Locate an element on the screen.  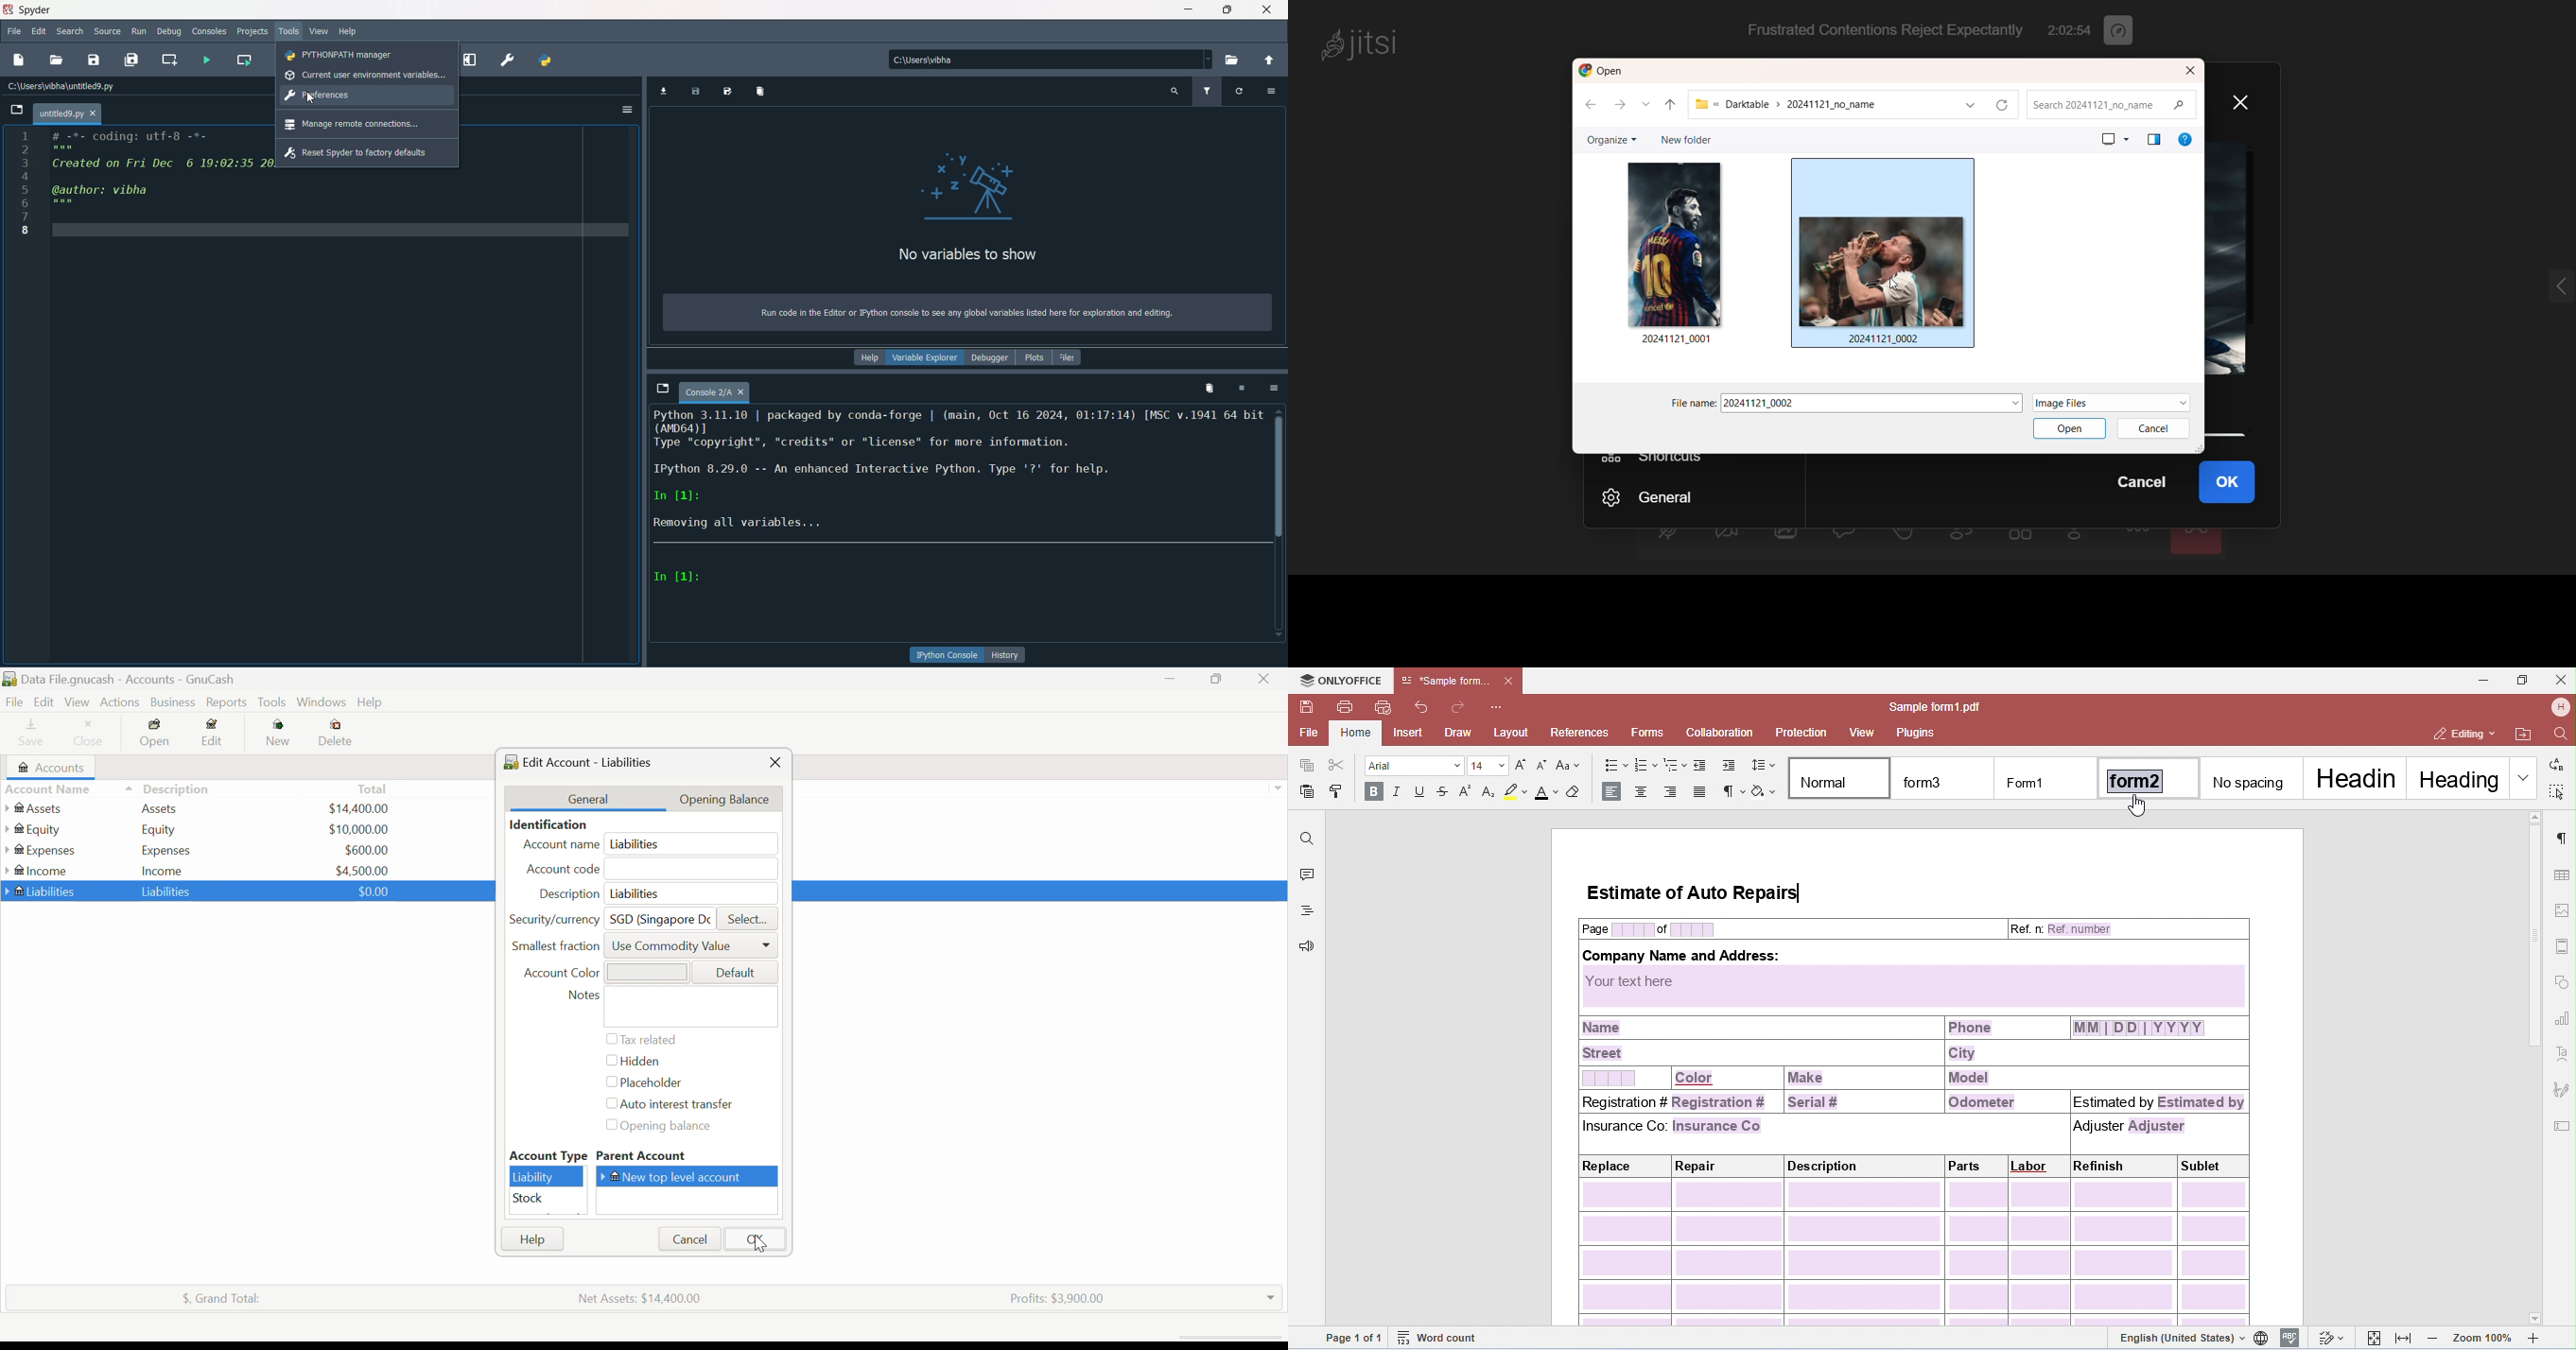
current virtual background is located at coordinates (2233, 260).